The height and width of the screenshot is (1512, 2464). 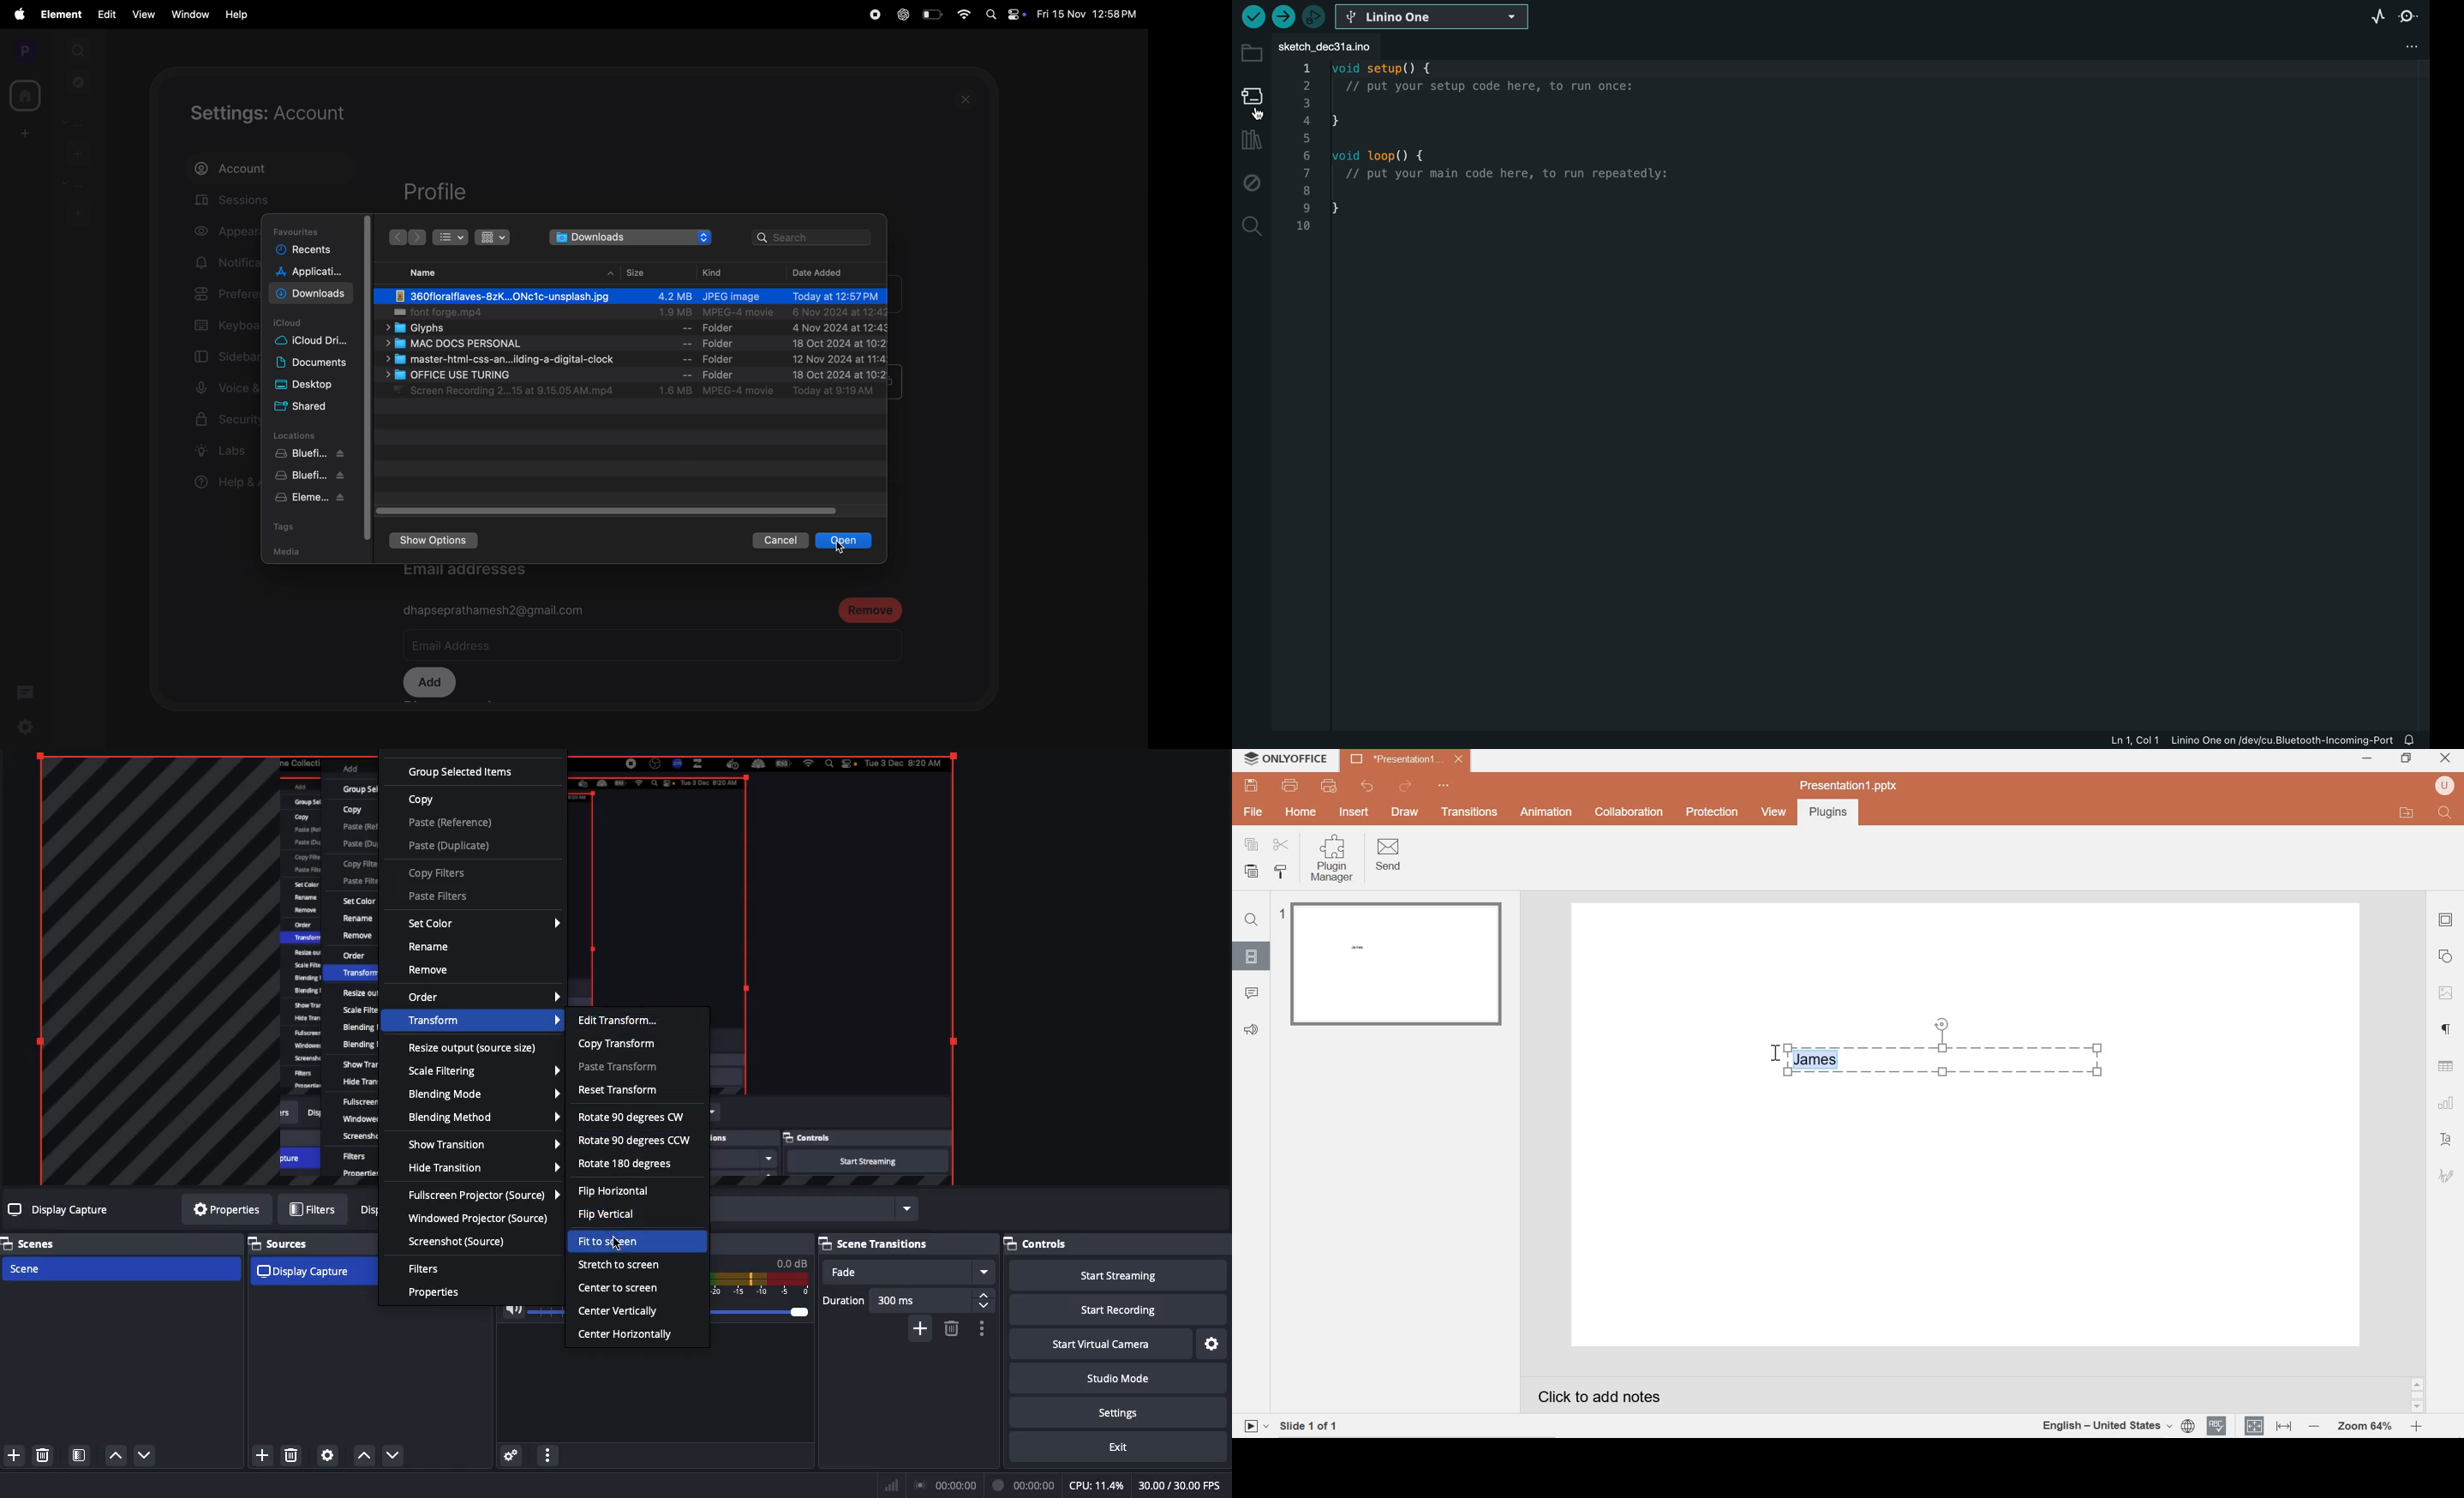 I want to click on CPU, so click(x=1096, y=1486).